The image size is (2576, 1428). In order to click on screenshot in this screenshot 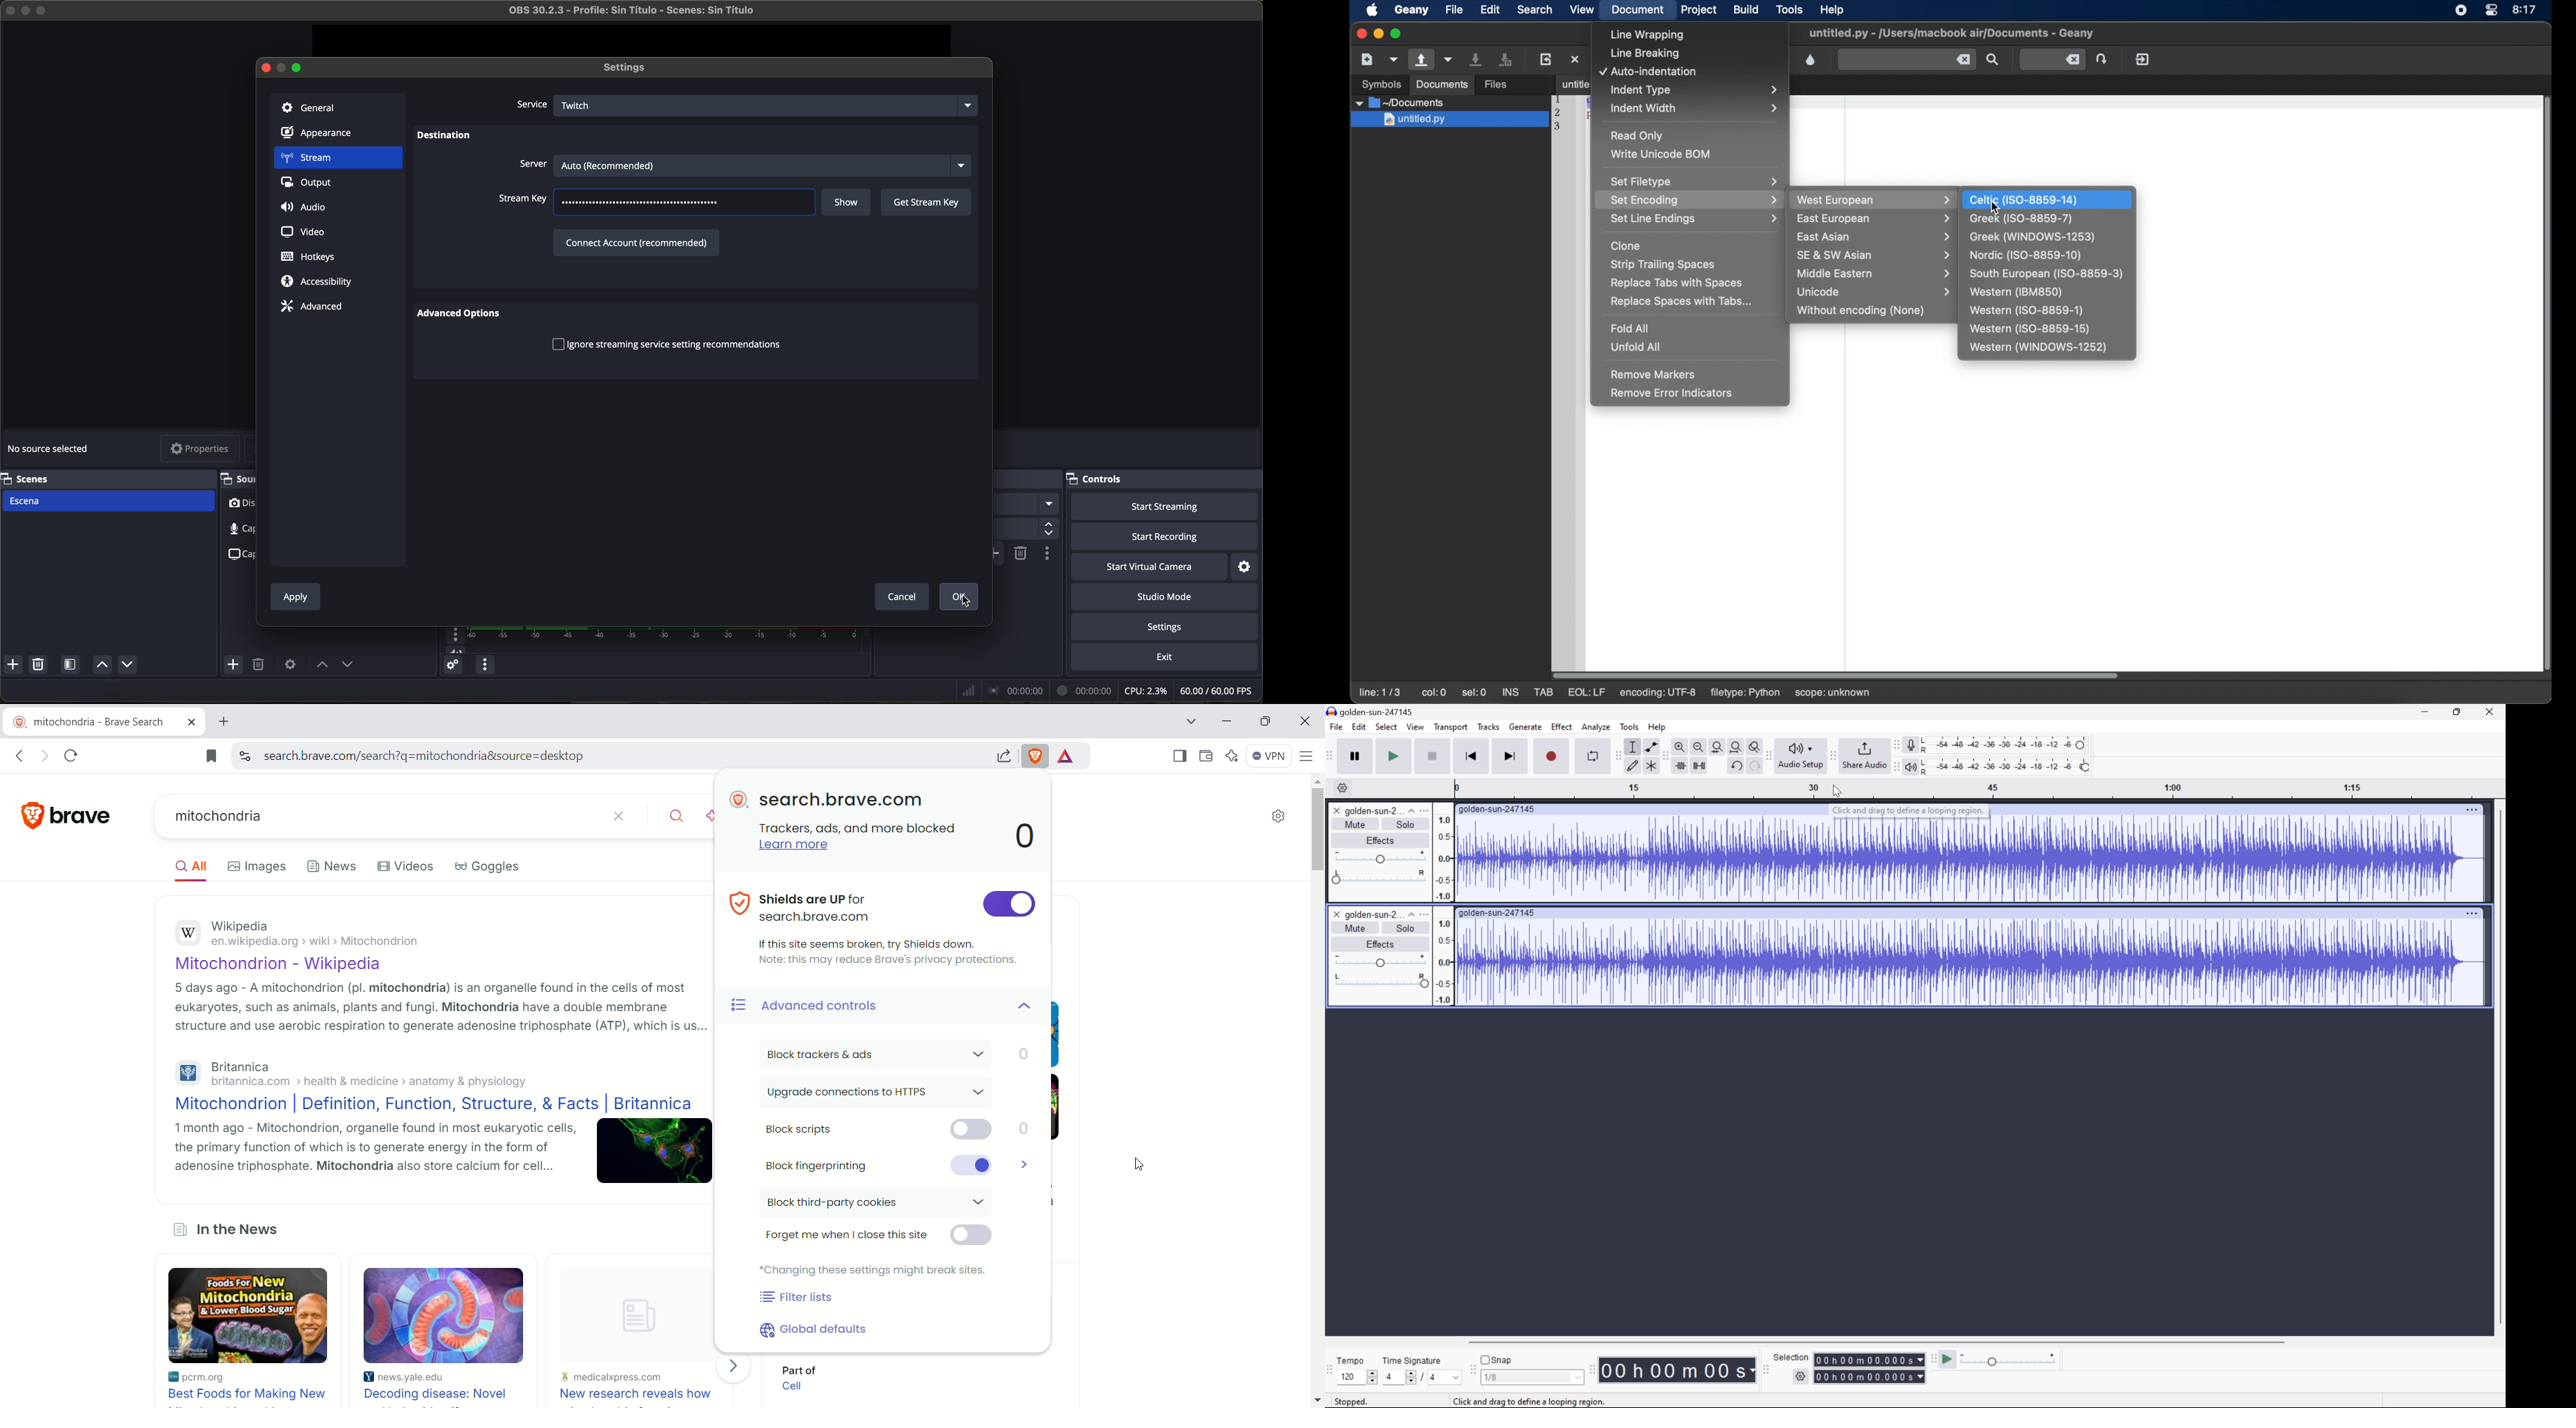, I will do `click(239, 554)`.